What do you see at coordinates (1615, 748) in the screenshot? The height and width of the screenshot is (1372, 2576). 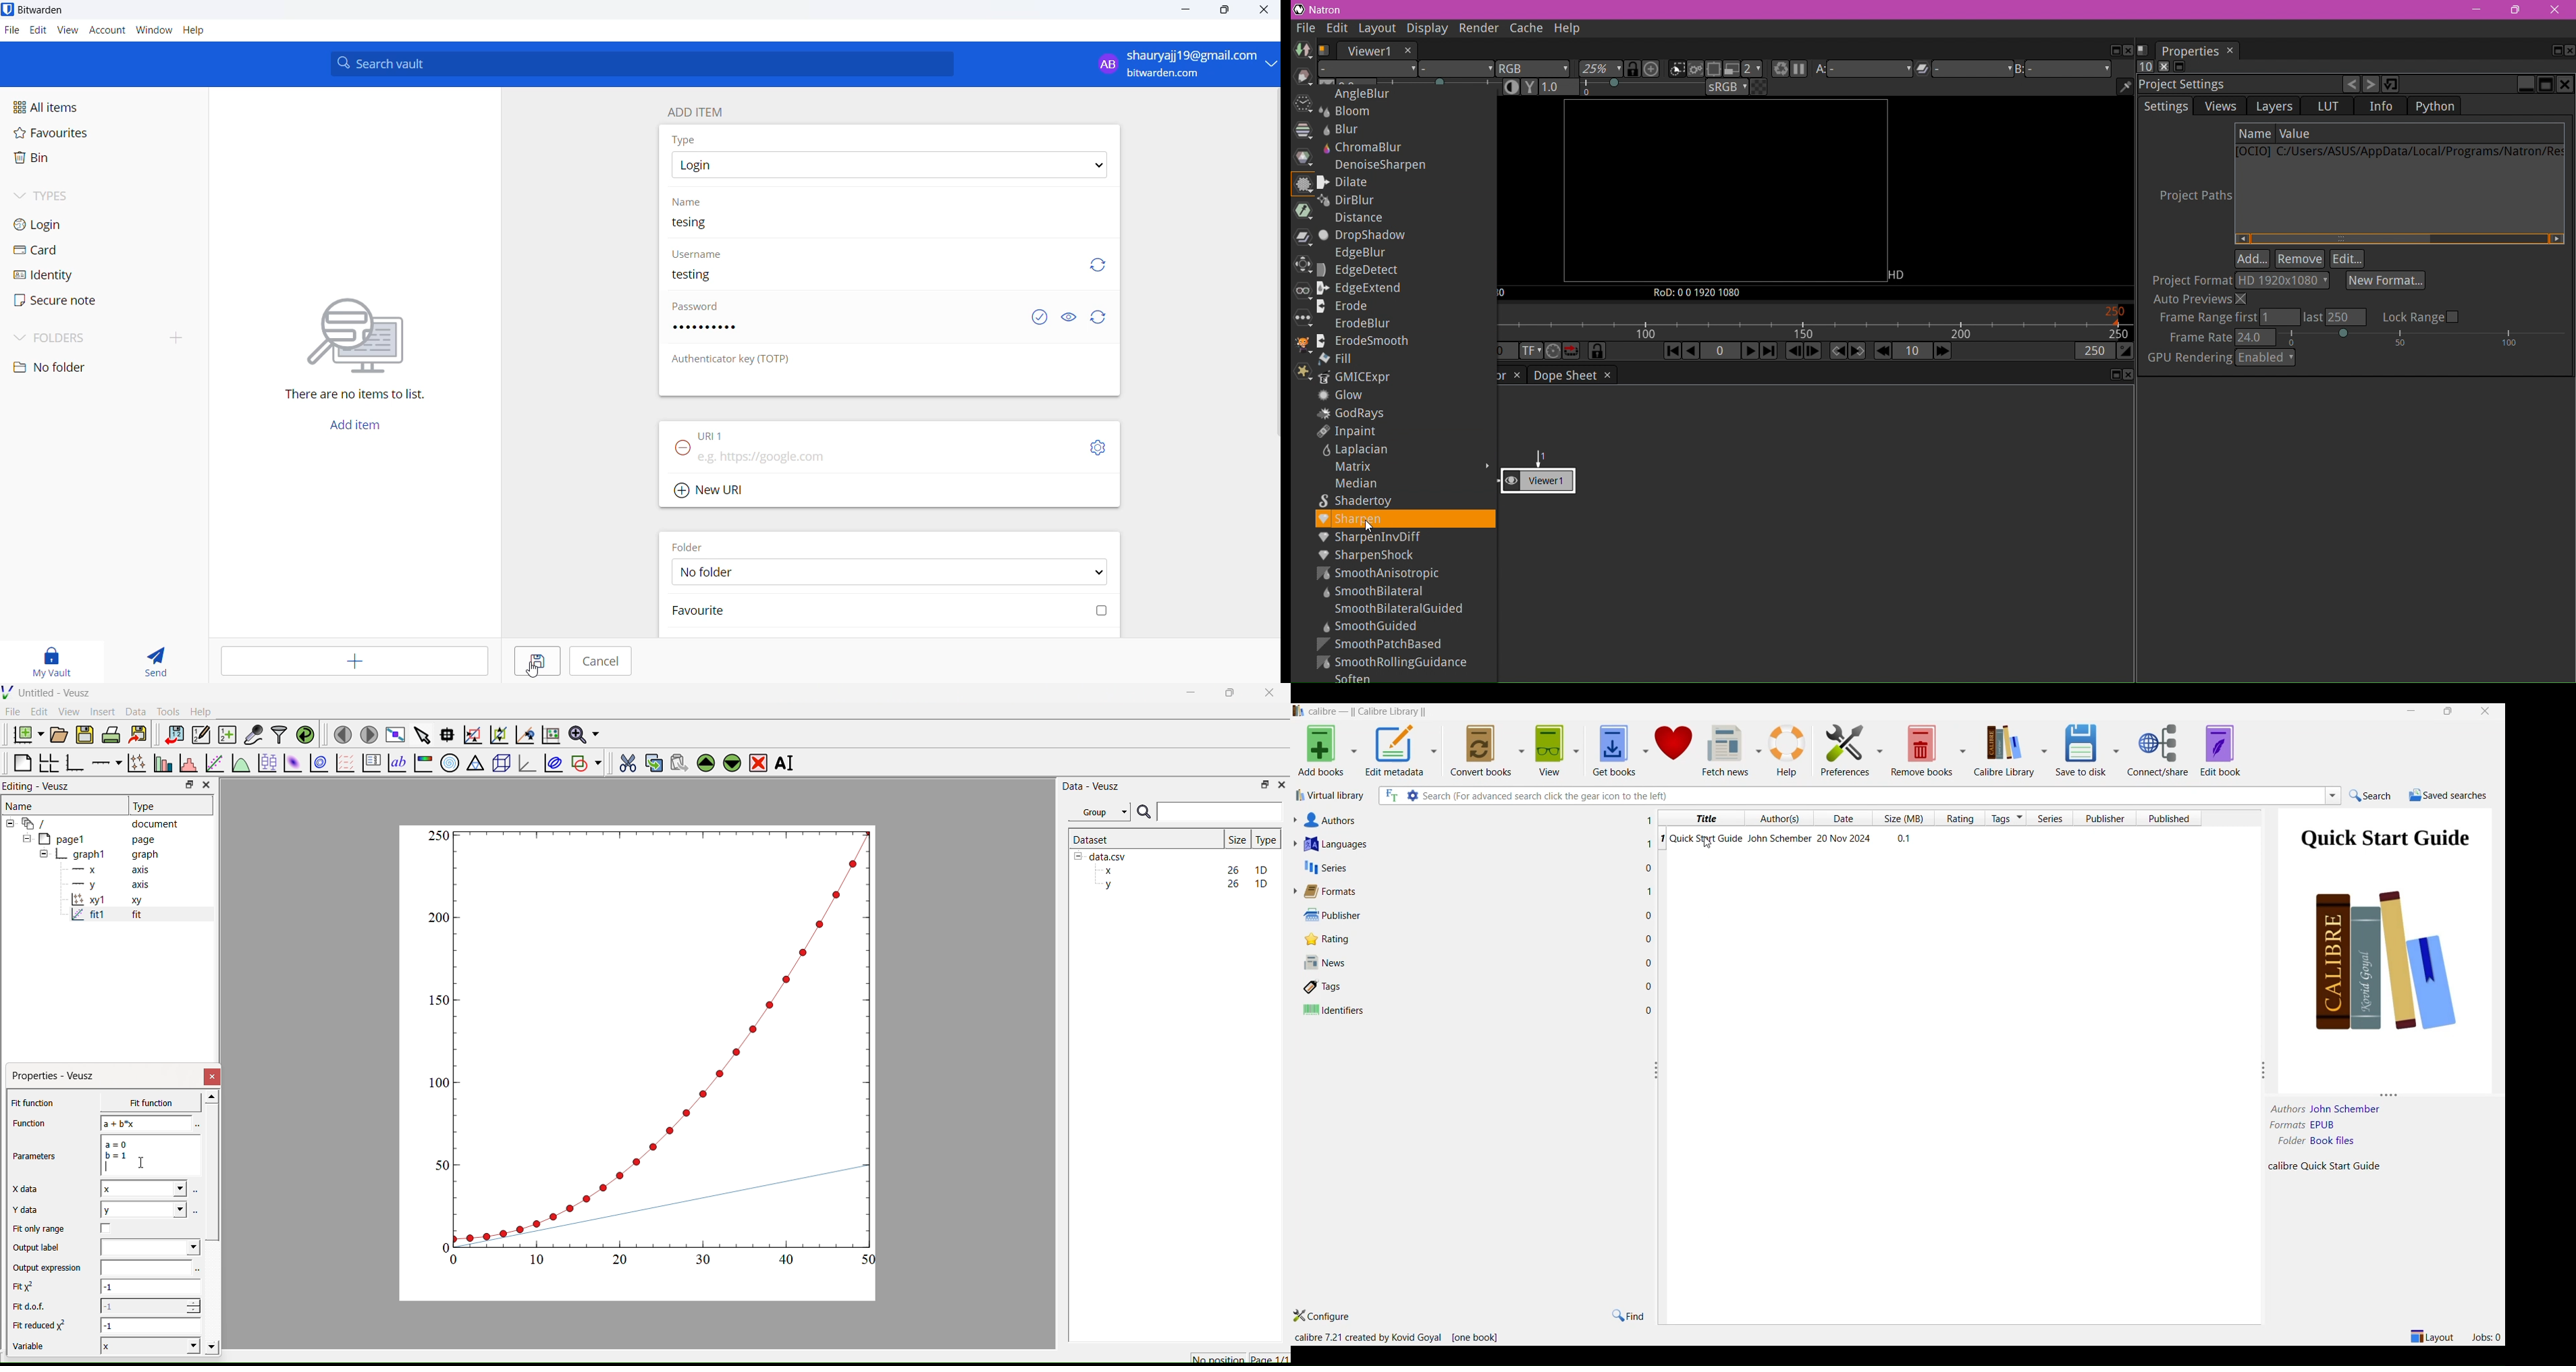 I see `get books` at bounding box center [1615, 748].